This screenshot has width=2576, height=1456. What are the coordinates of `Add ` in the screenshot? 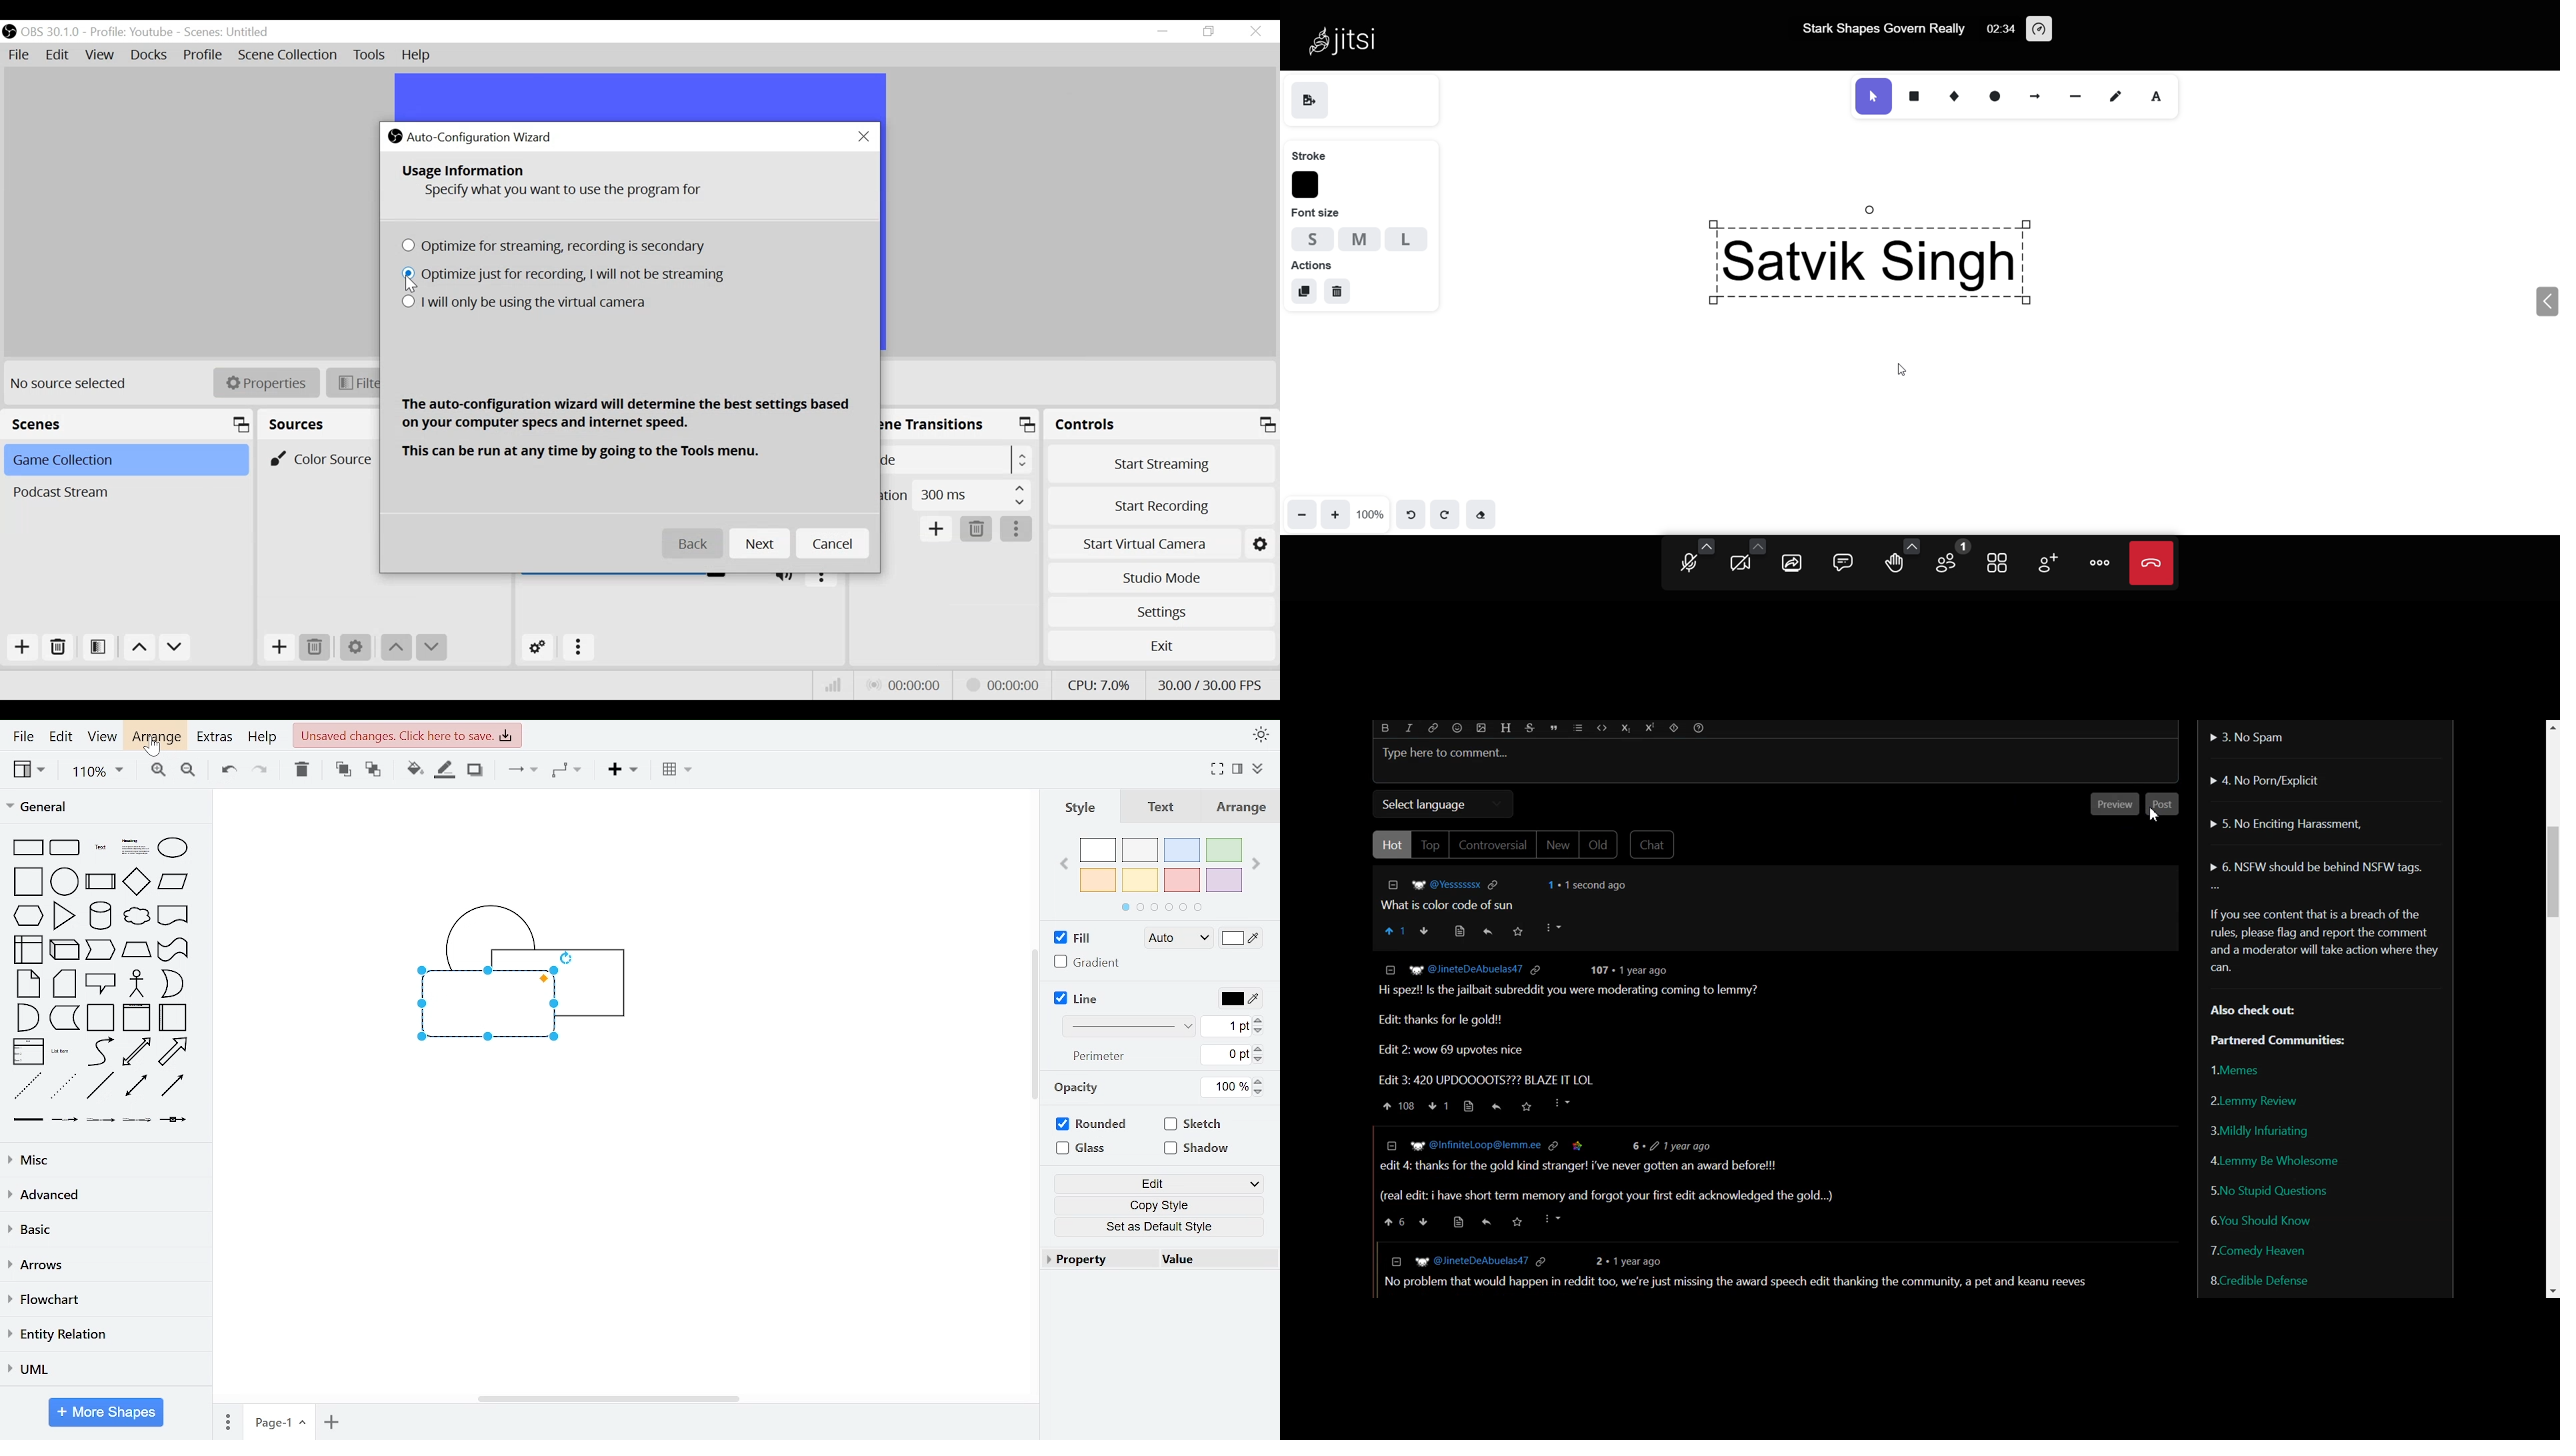 It's located at (279, 649).